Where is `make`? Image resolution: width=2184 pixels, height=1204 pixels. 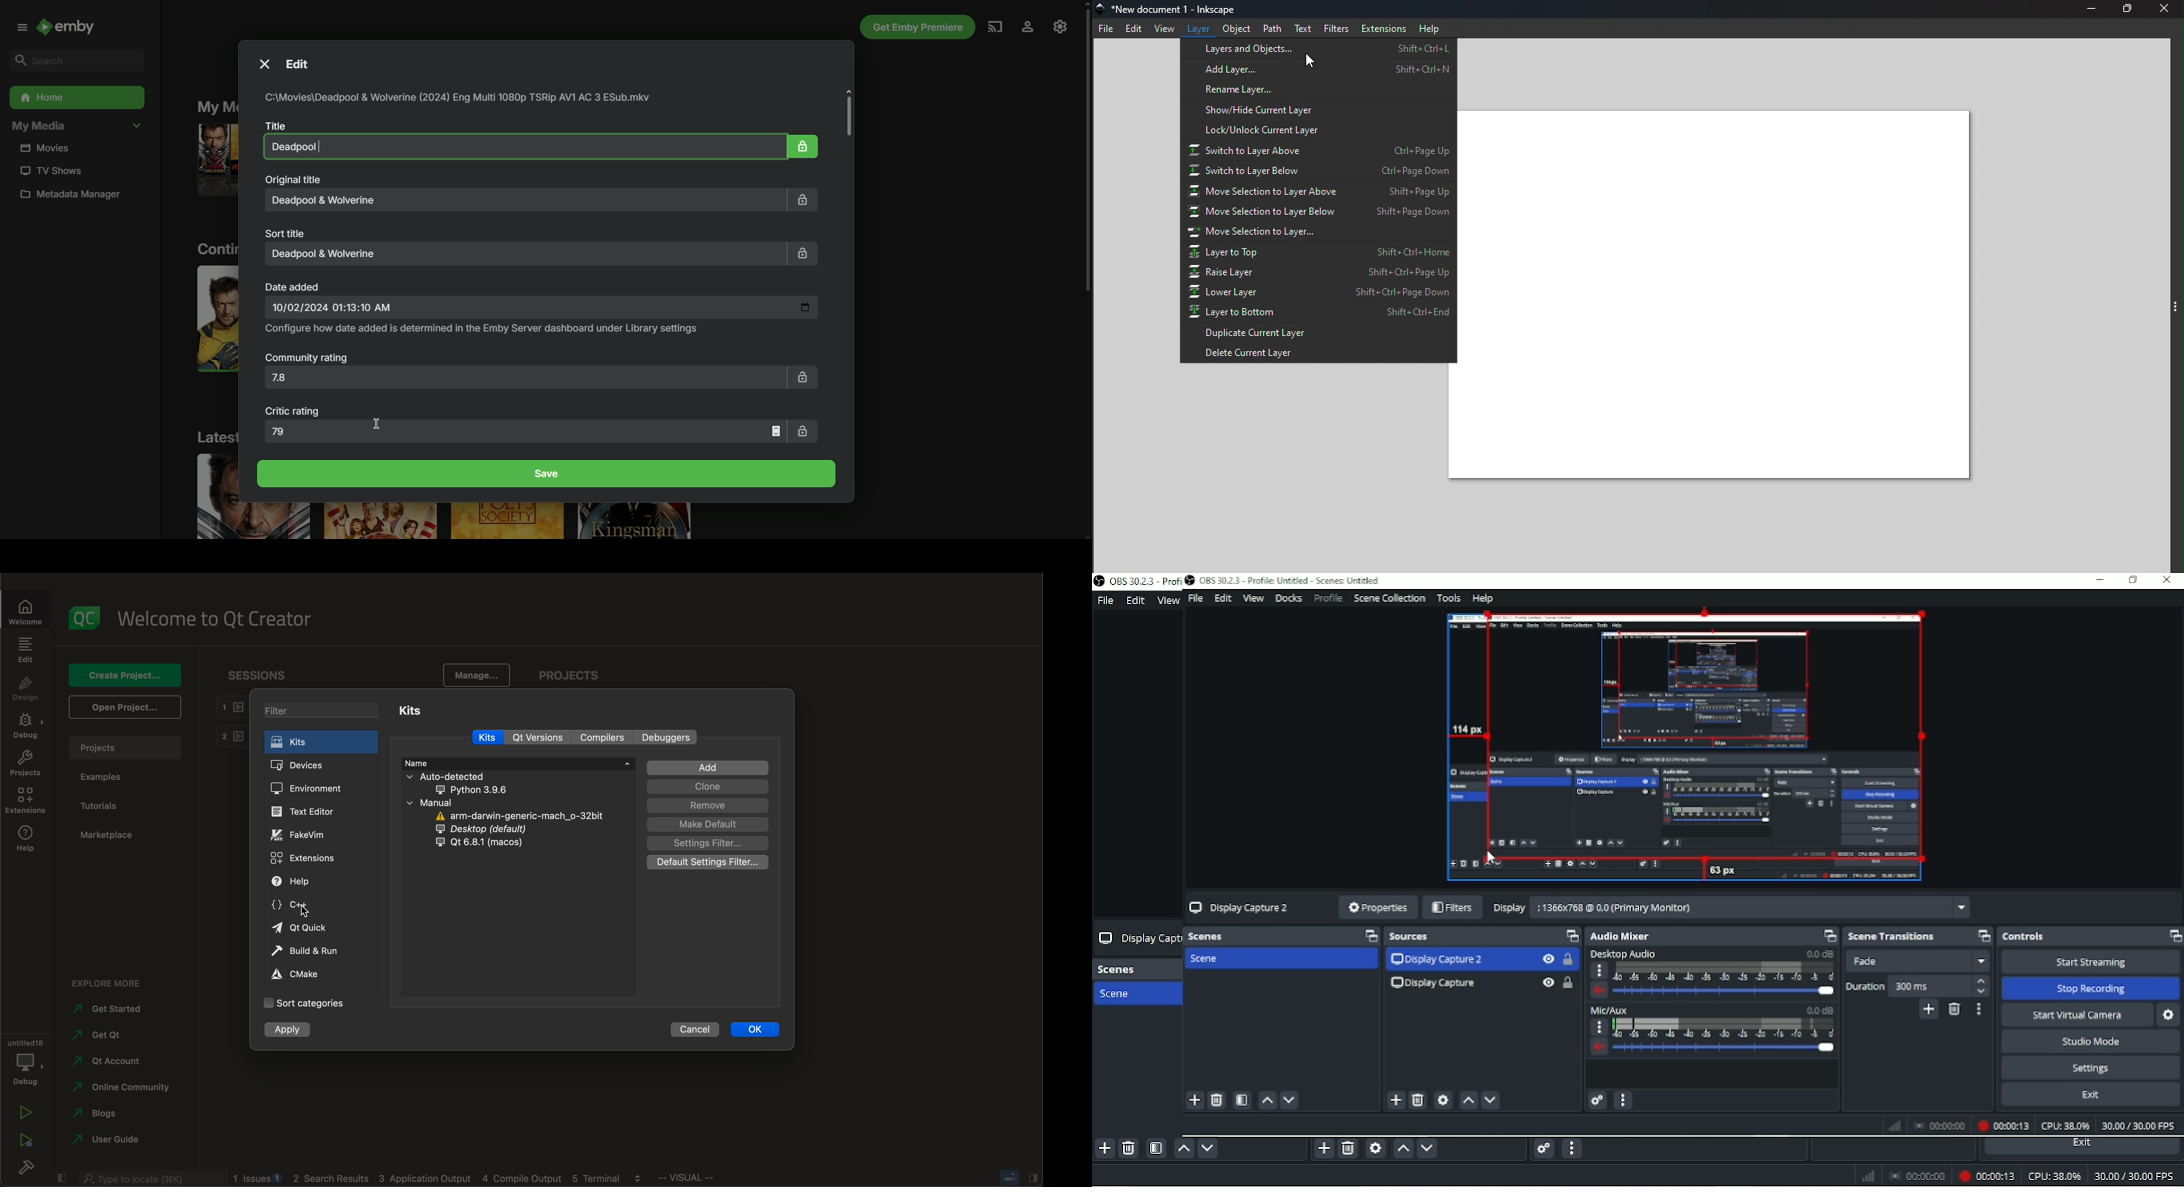
make is located at coordinates (707, 825).